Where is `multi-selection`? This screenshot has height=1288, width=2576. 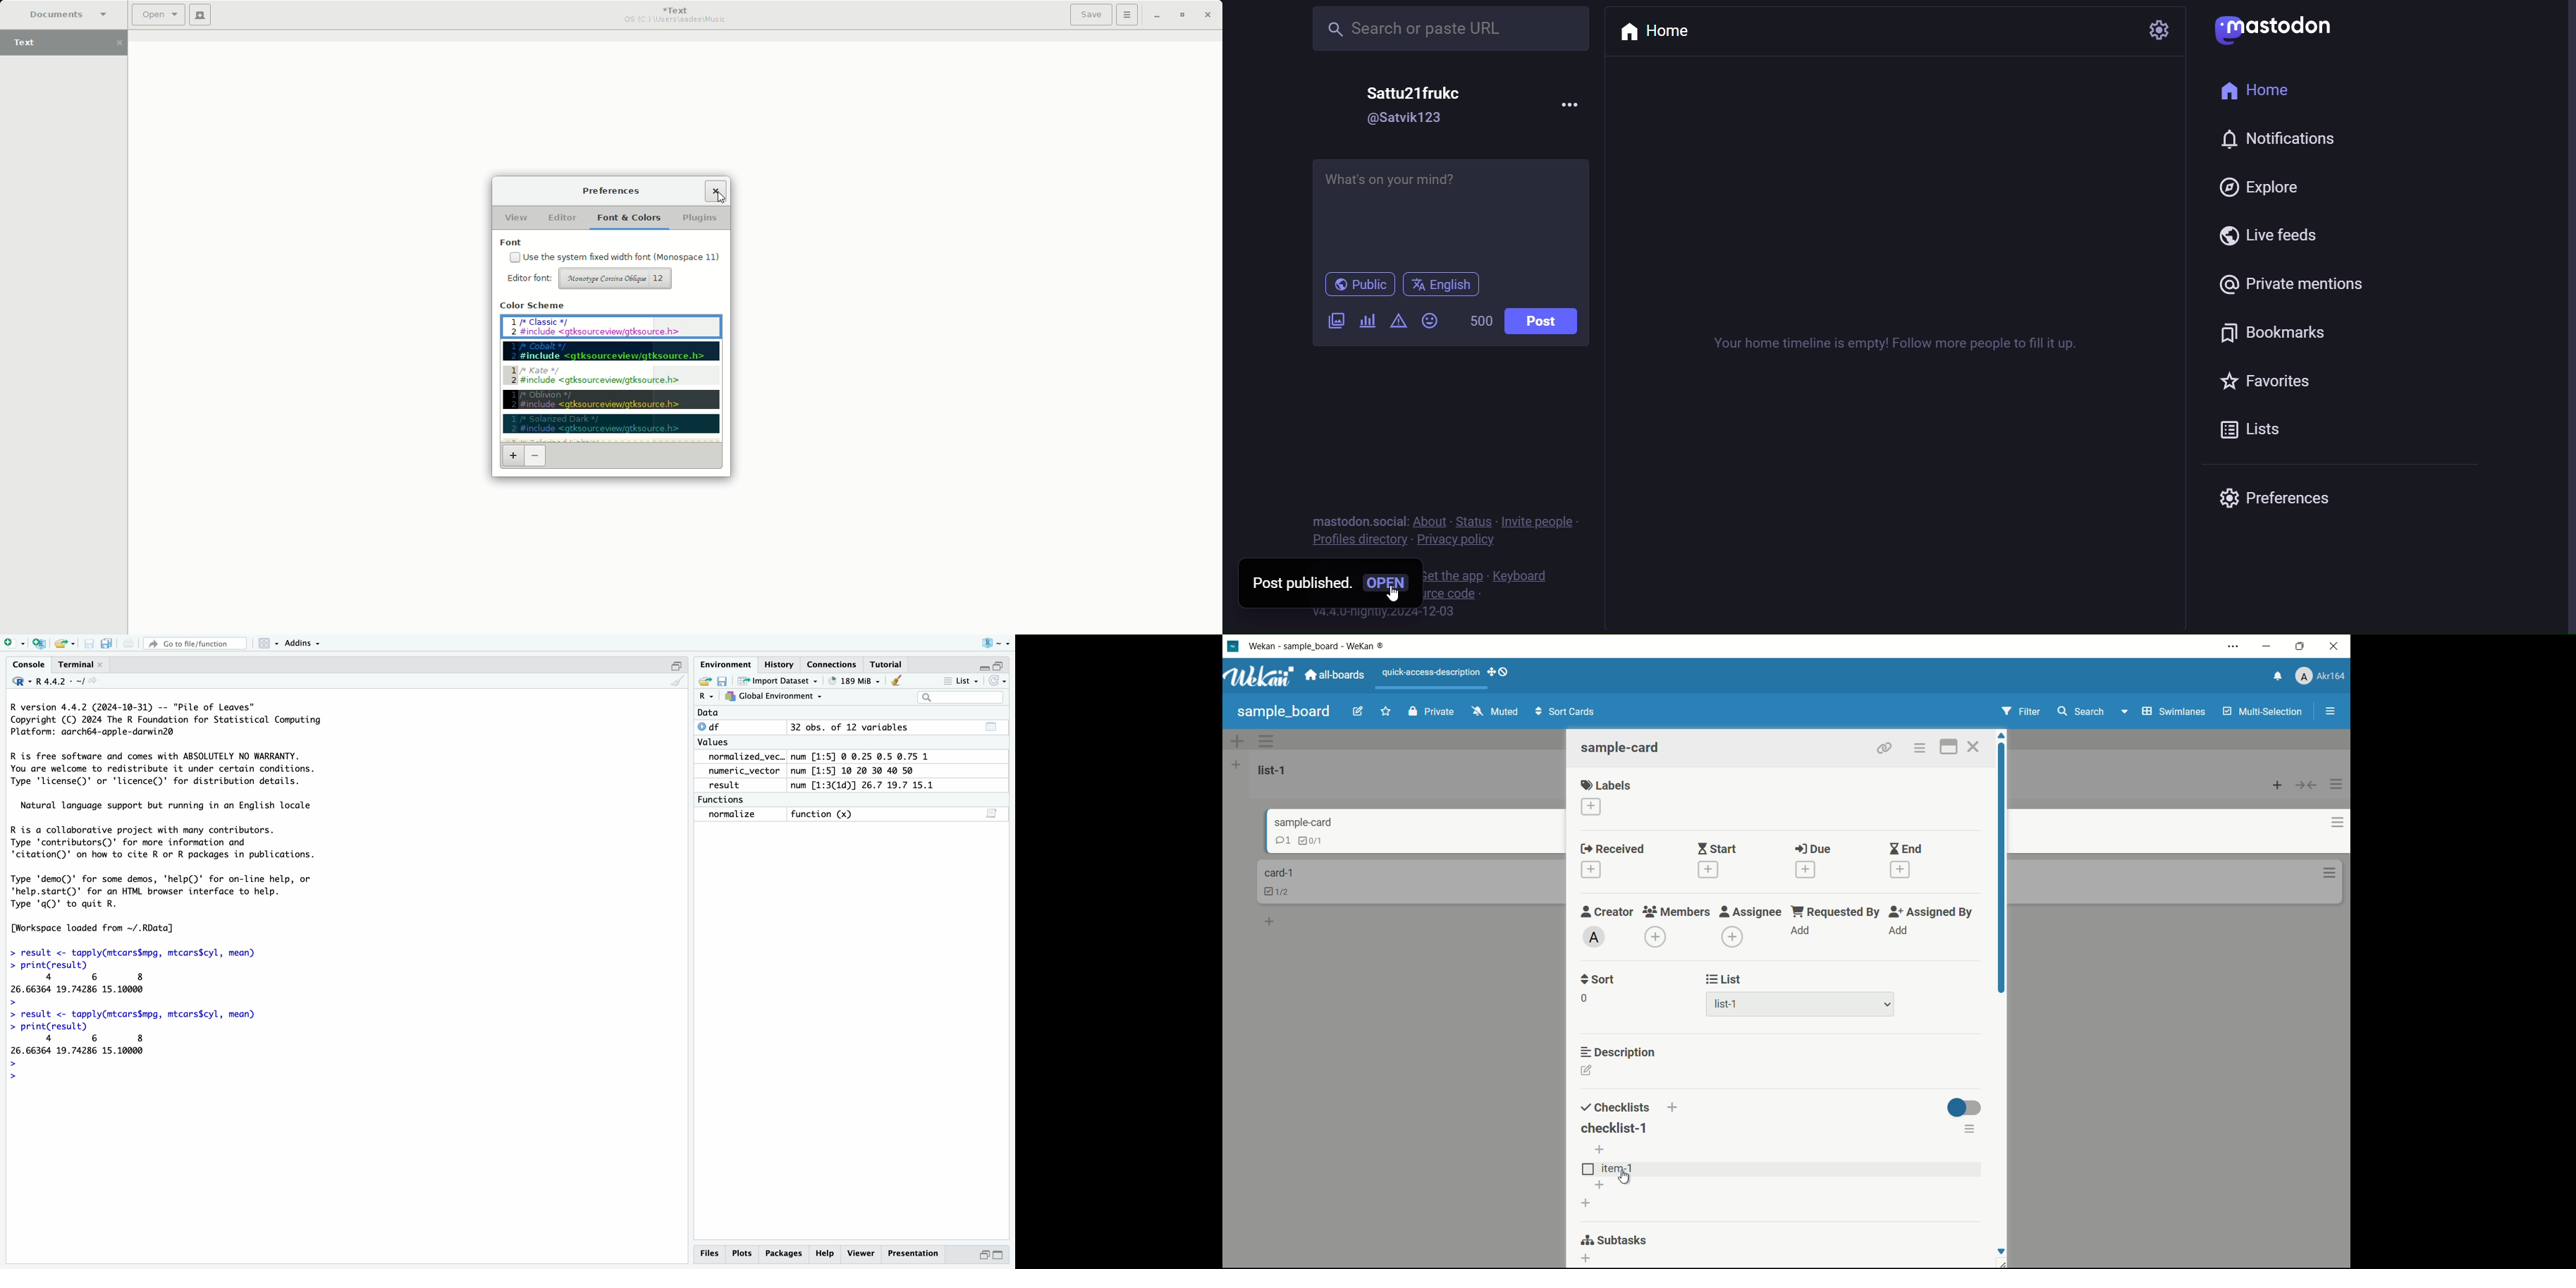
multi-selection is located at coordinates (2263, 711).